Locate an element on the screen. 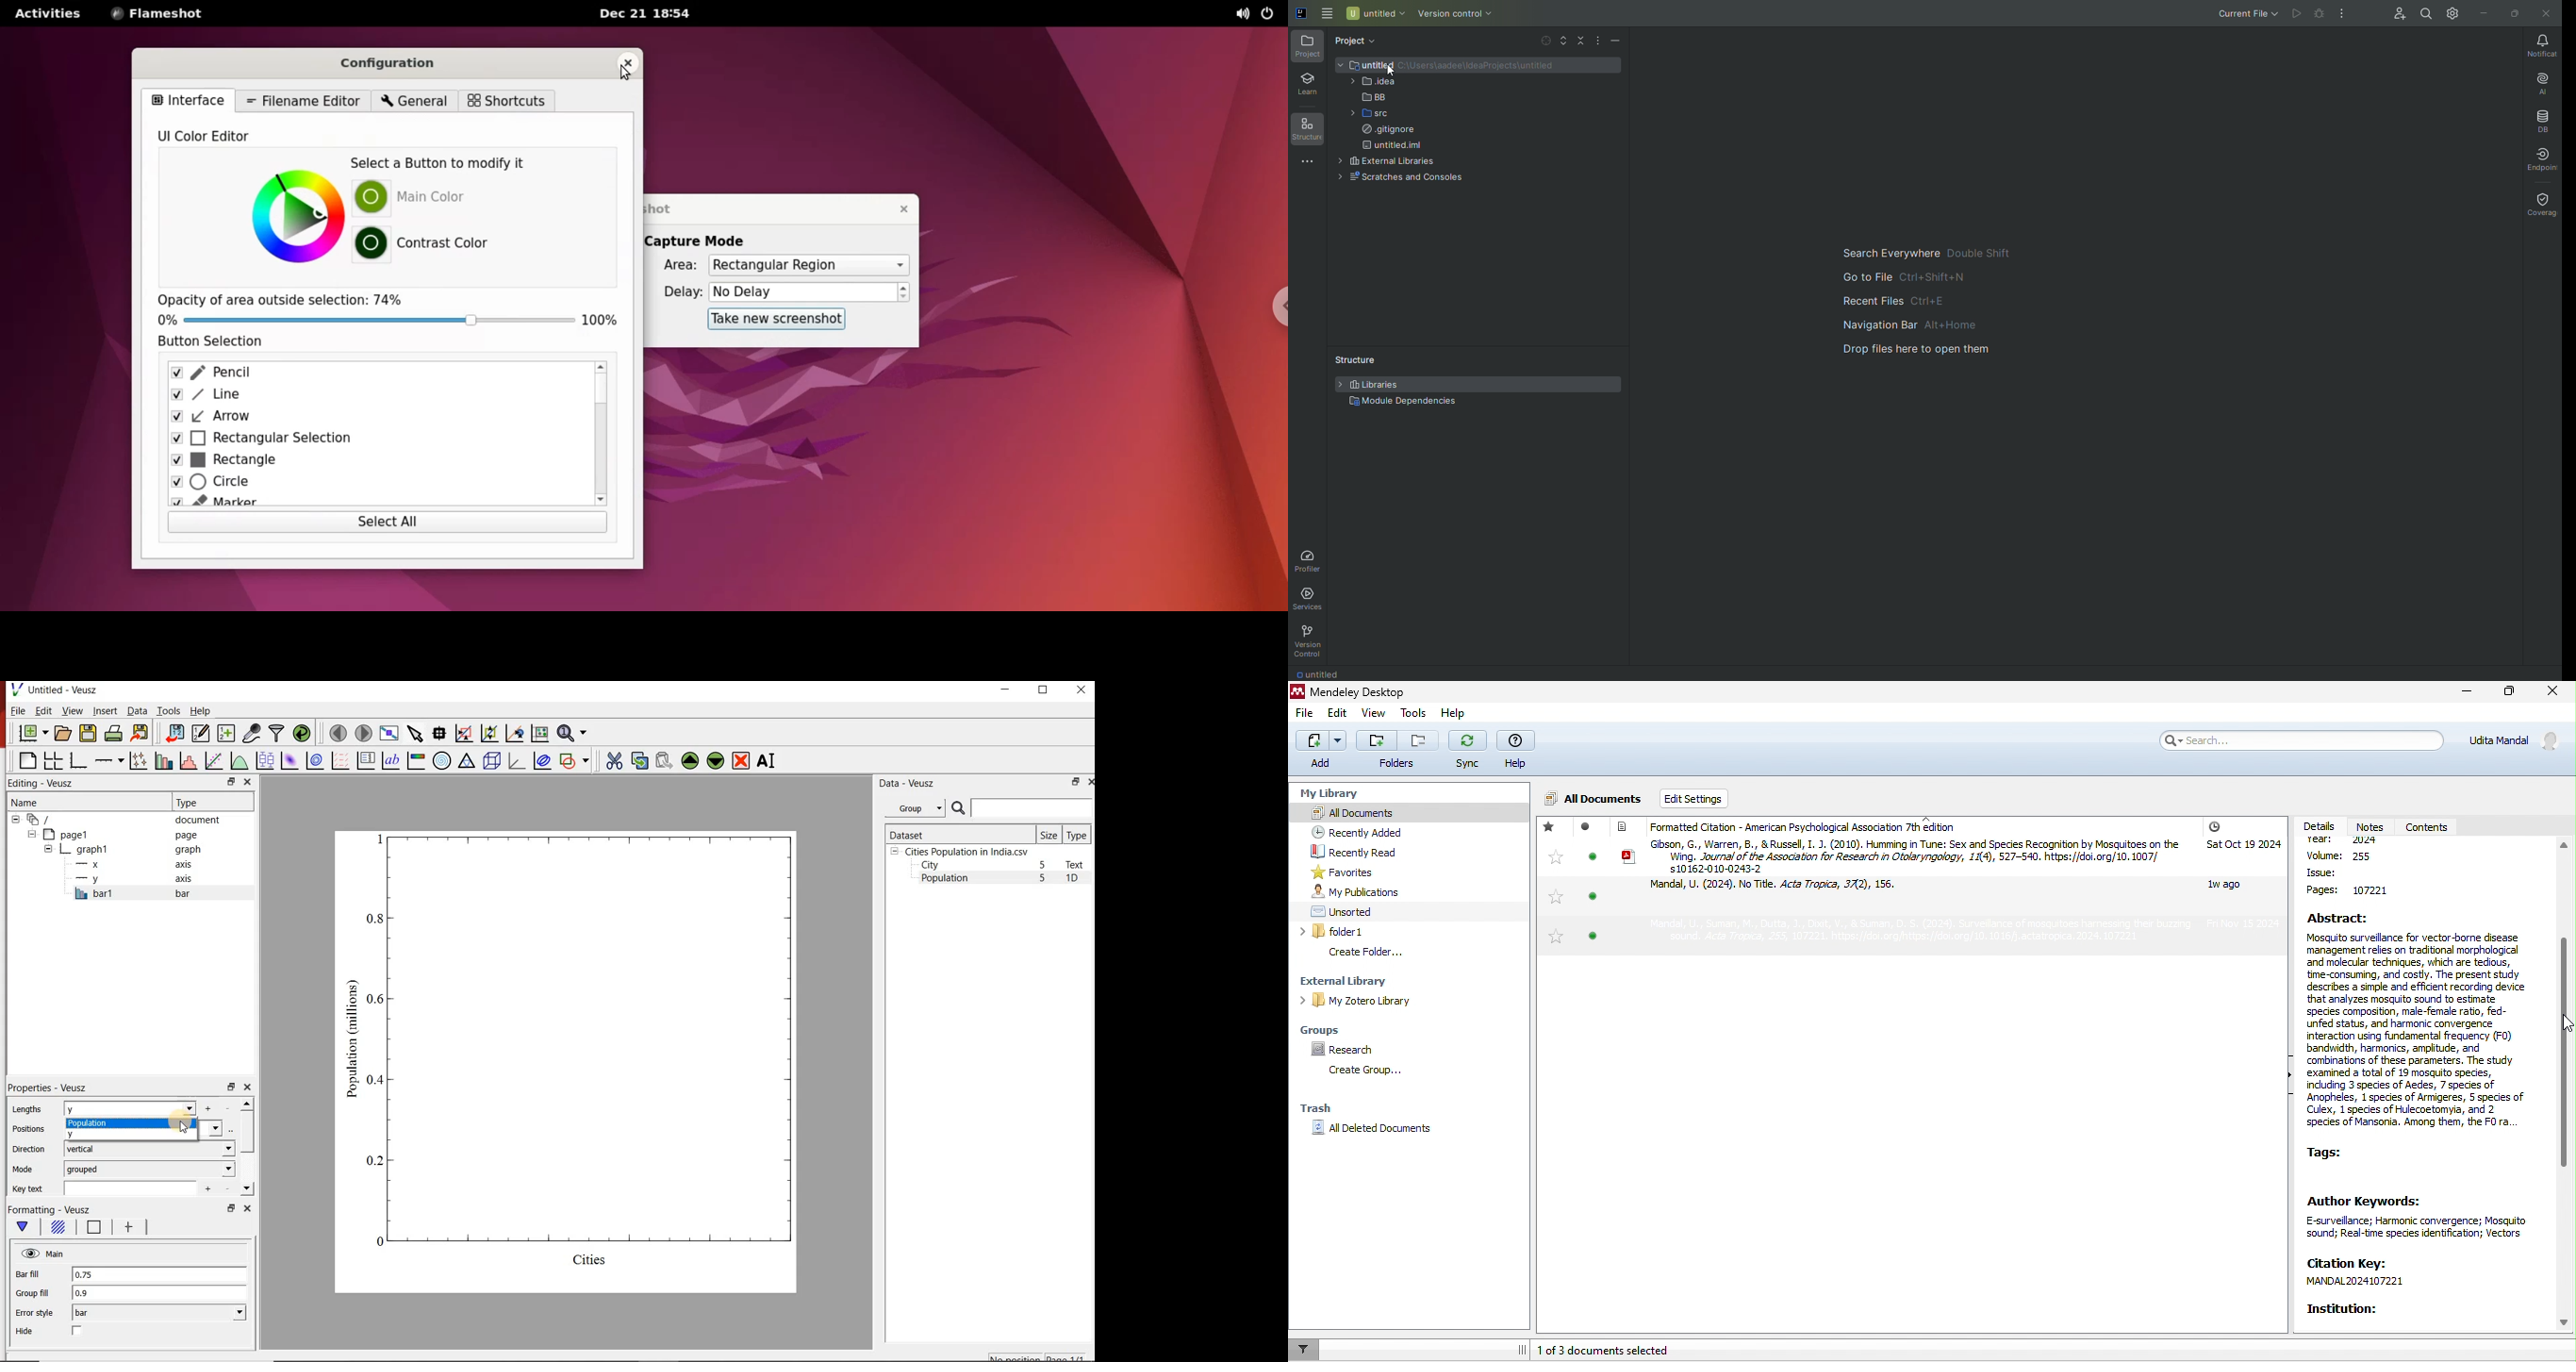  plot a vector field is located at coordinates (339, 760).